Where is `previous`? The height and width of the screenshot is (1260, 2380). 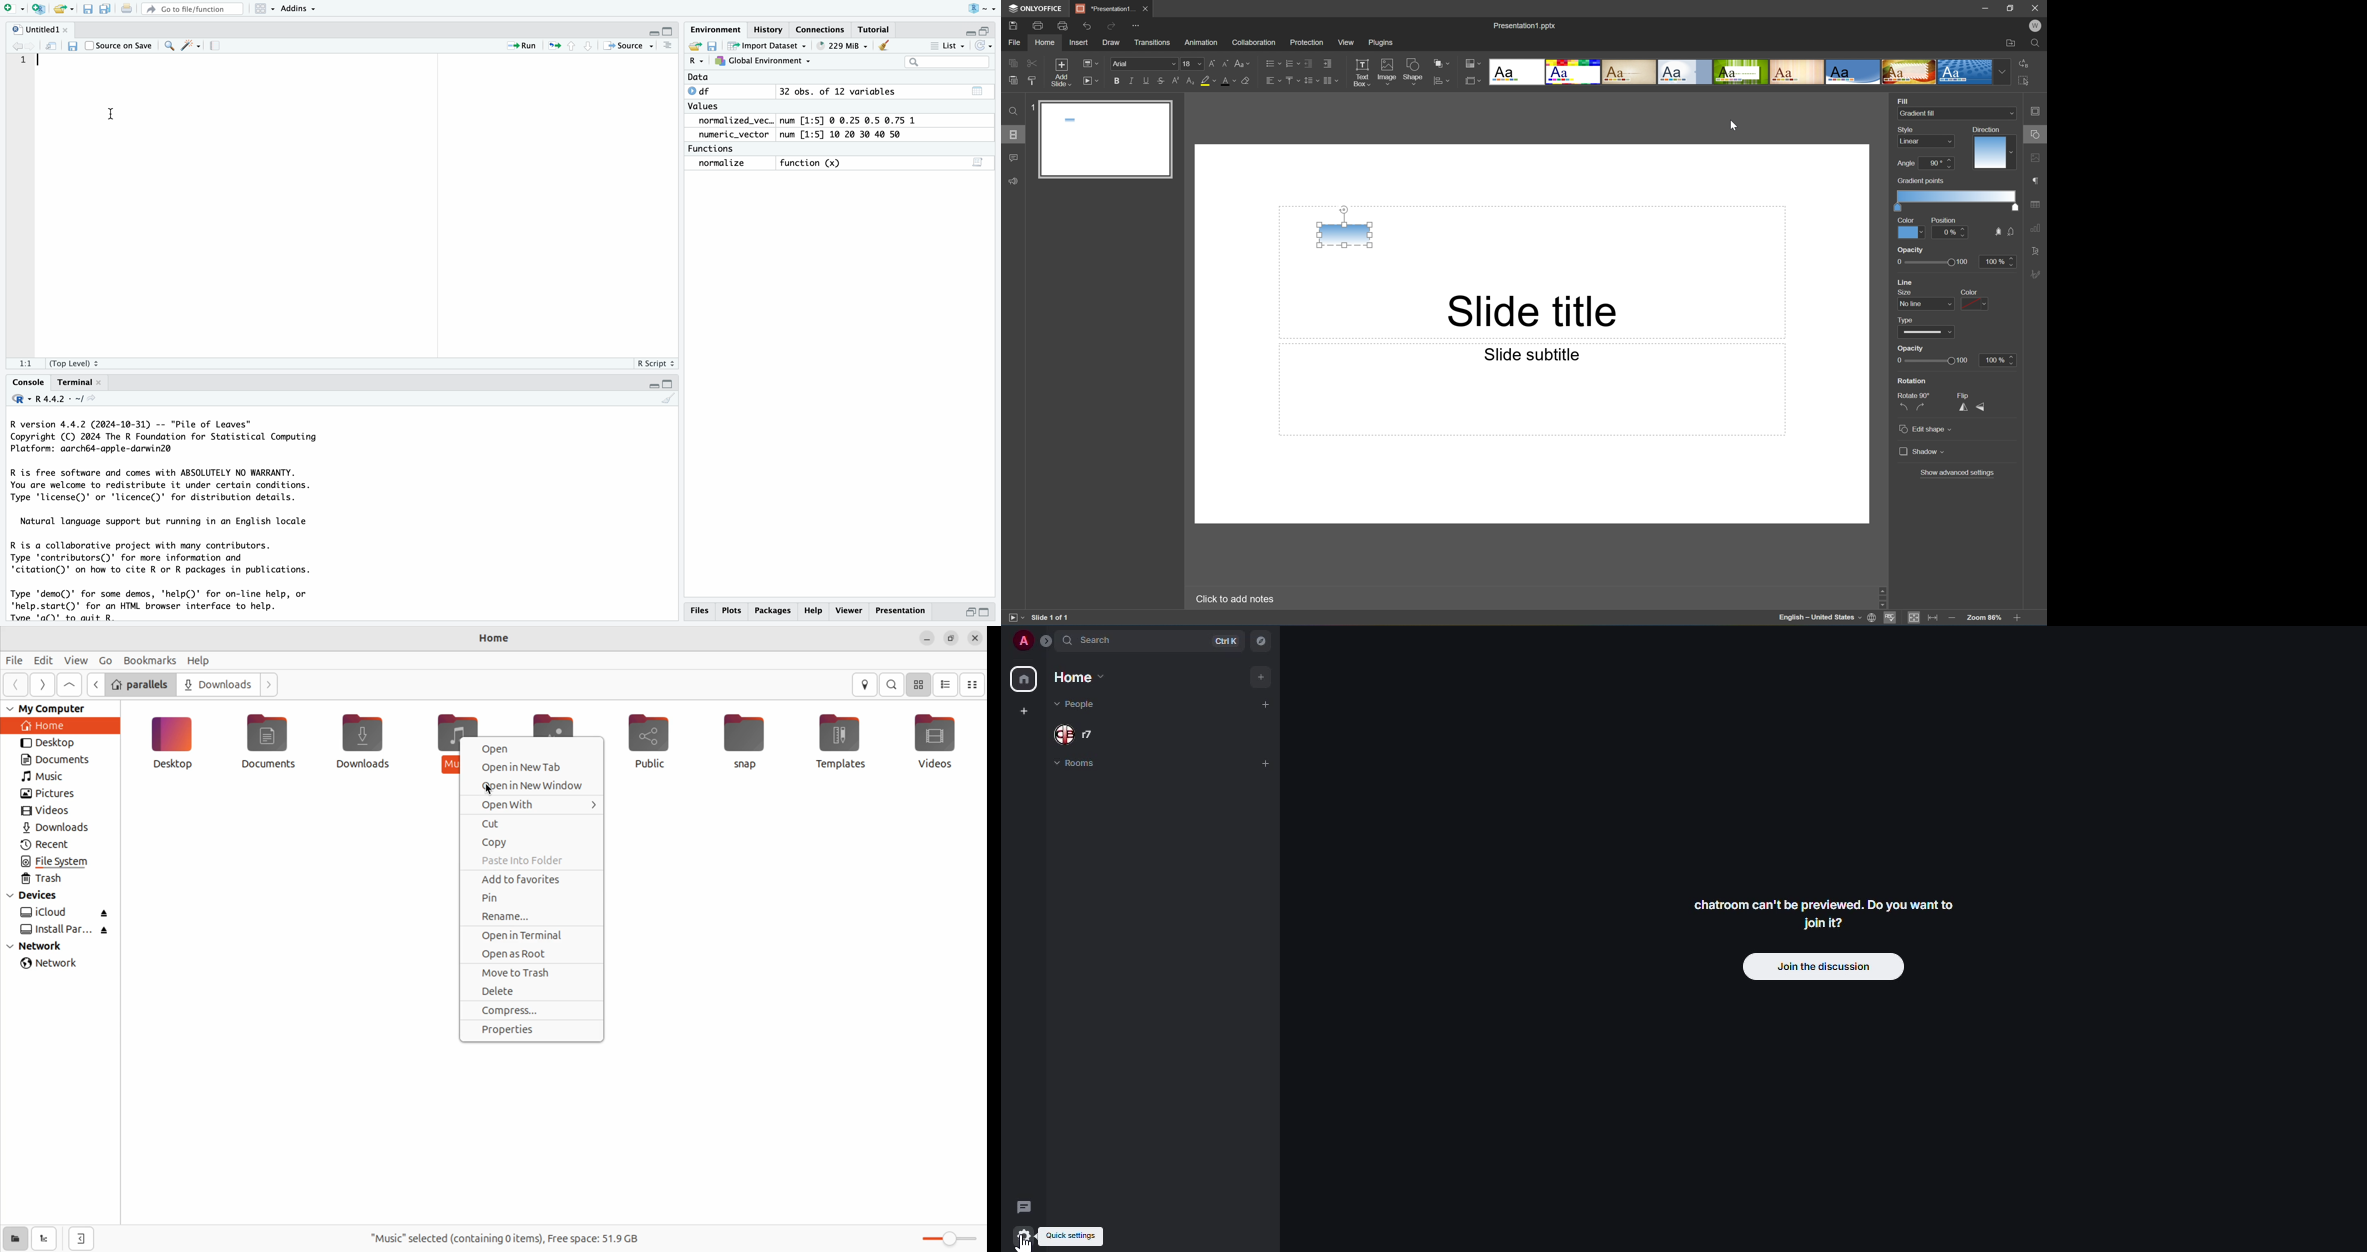
previous is located at coordinates (14, 685).